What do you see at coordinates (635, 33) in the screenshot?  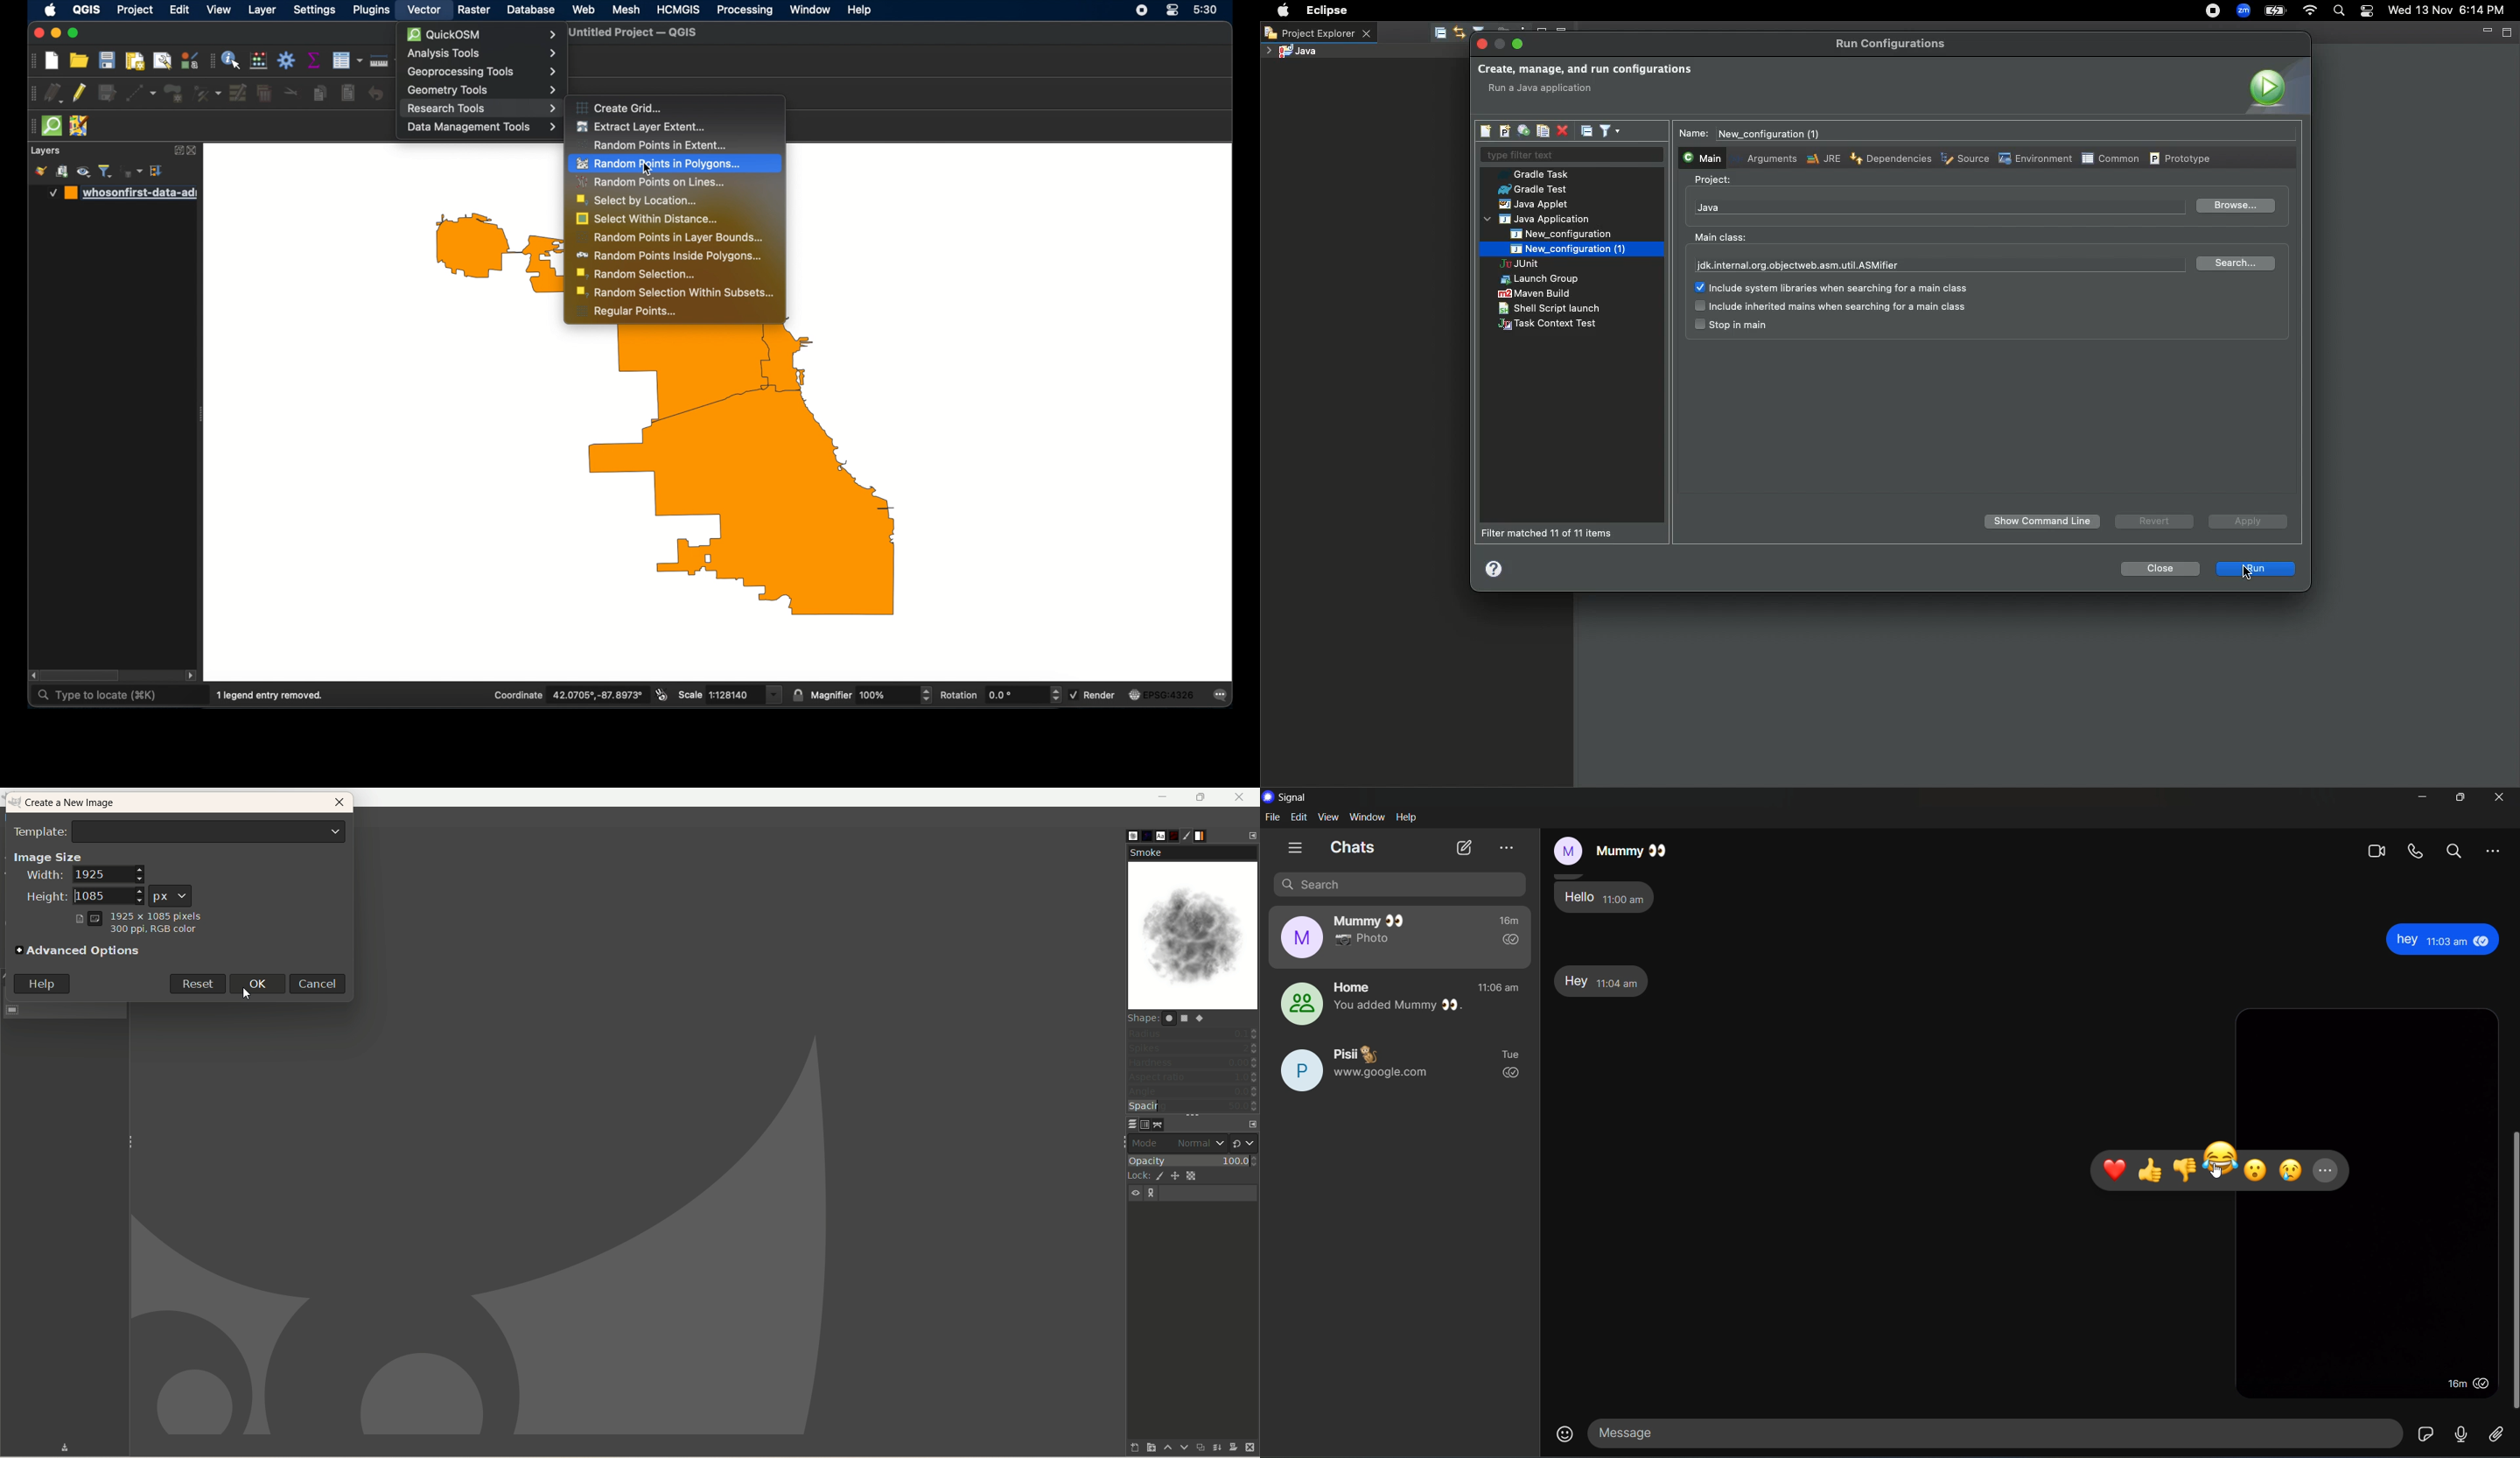 I see `untitled project` at bounding box center [635, 33].